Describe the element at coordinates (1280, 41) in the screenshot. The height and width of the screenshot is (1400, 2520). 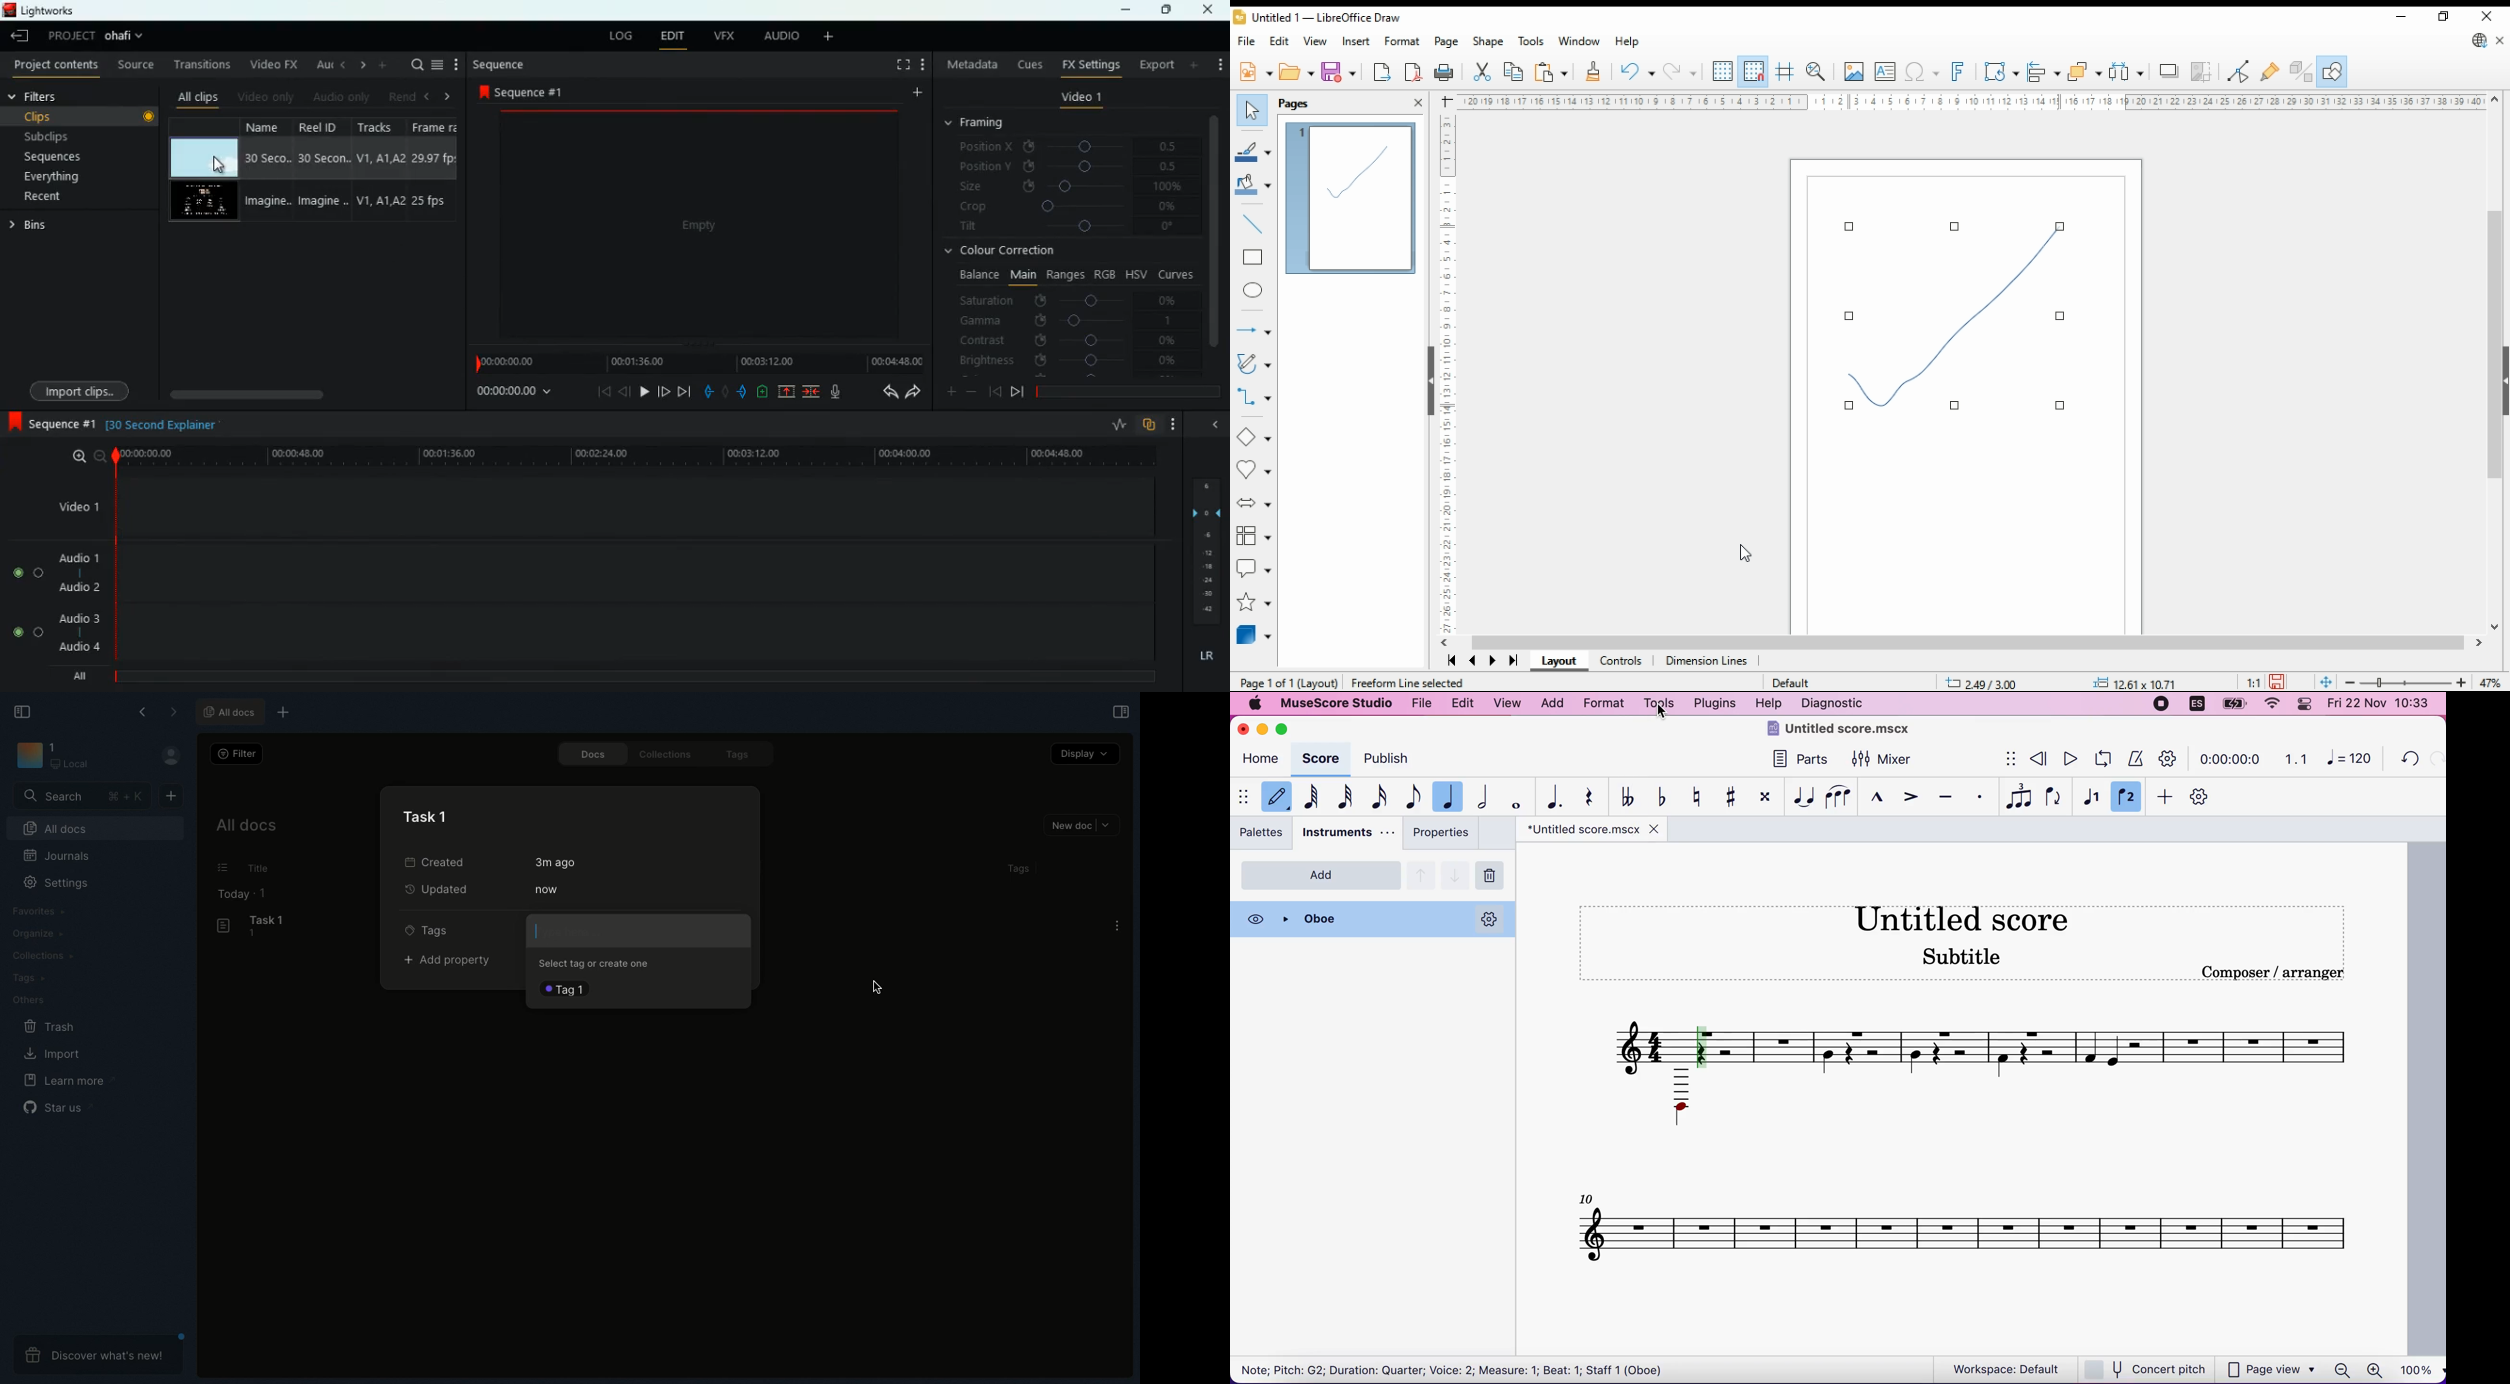
I see `edit` at that location.